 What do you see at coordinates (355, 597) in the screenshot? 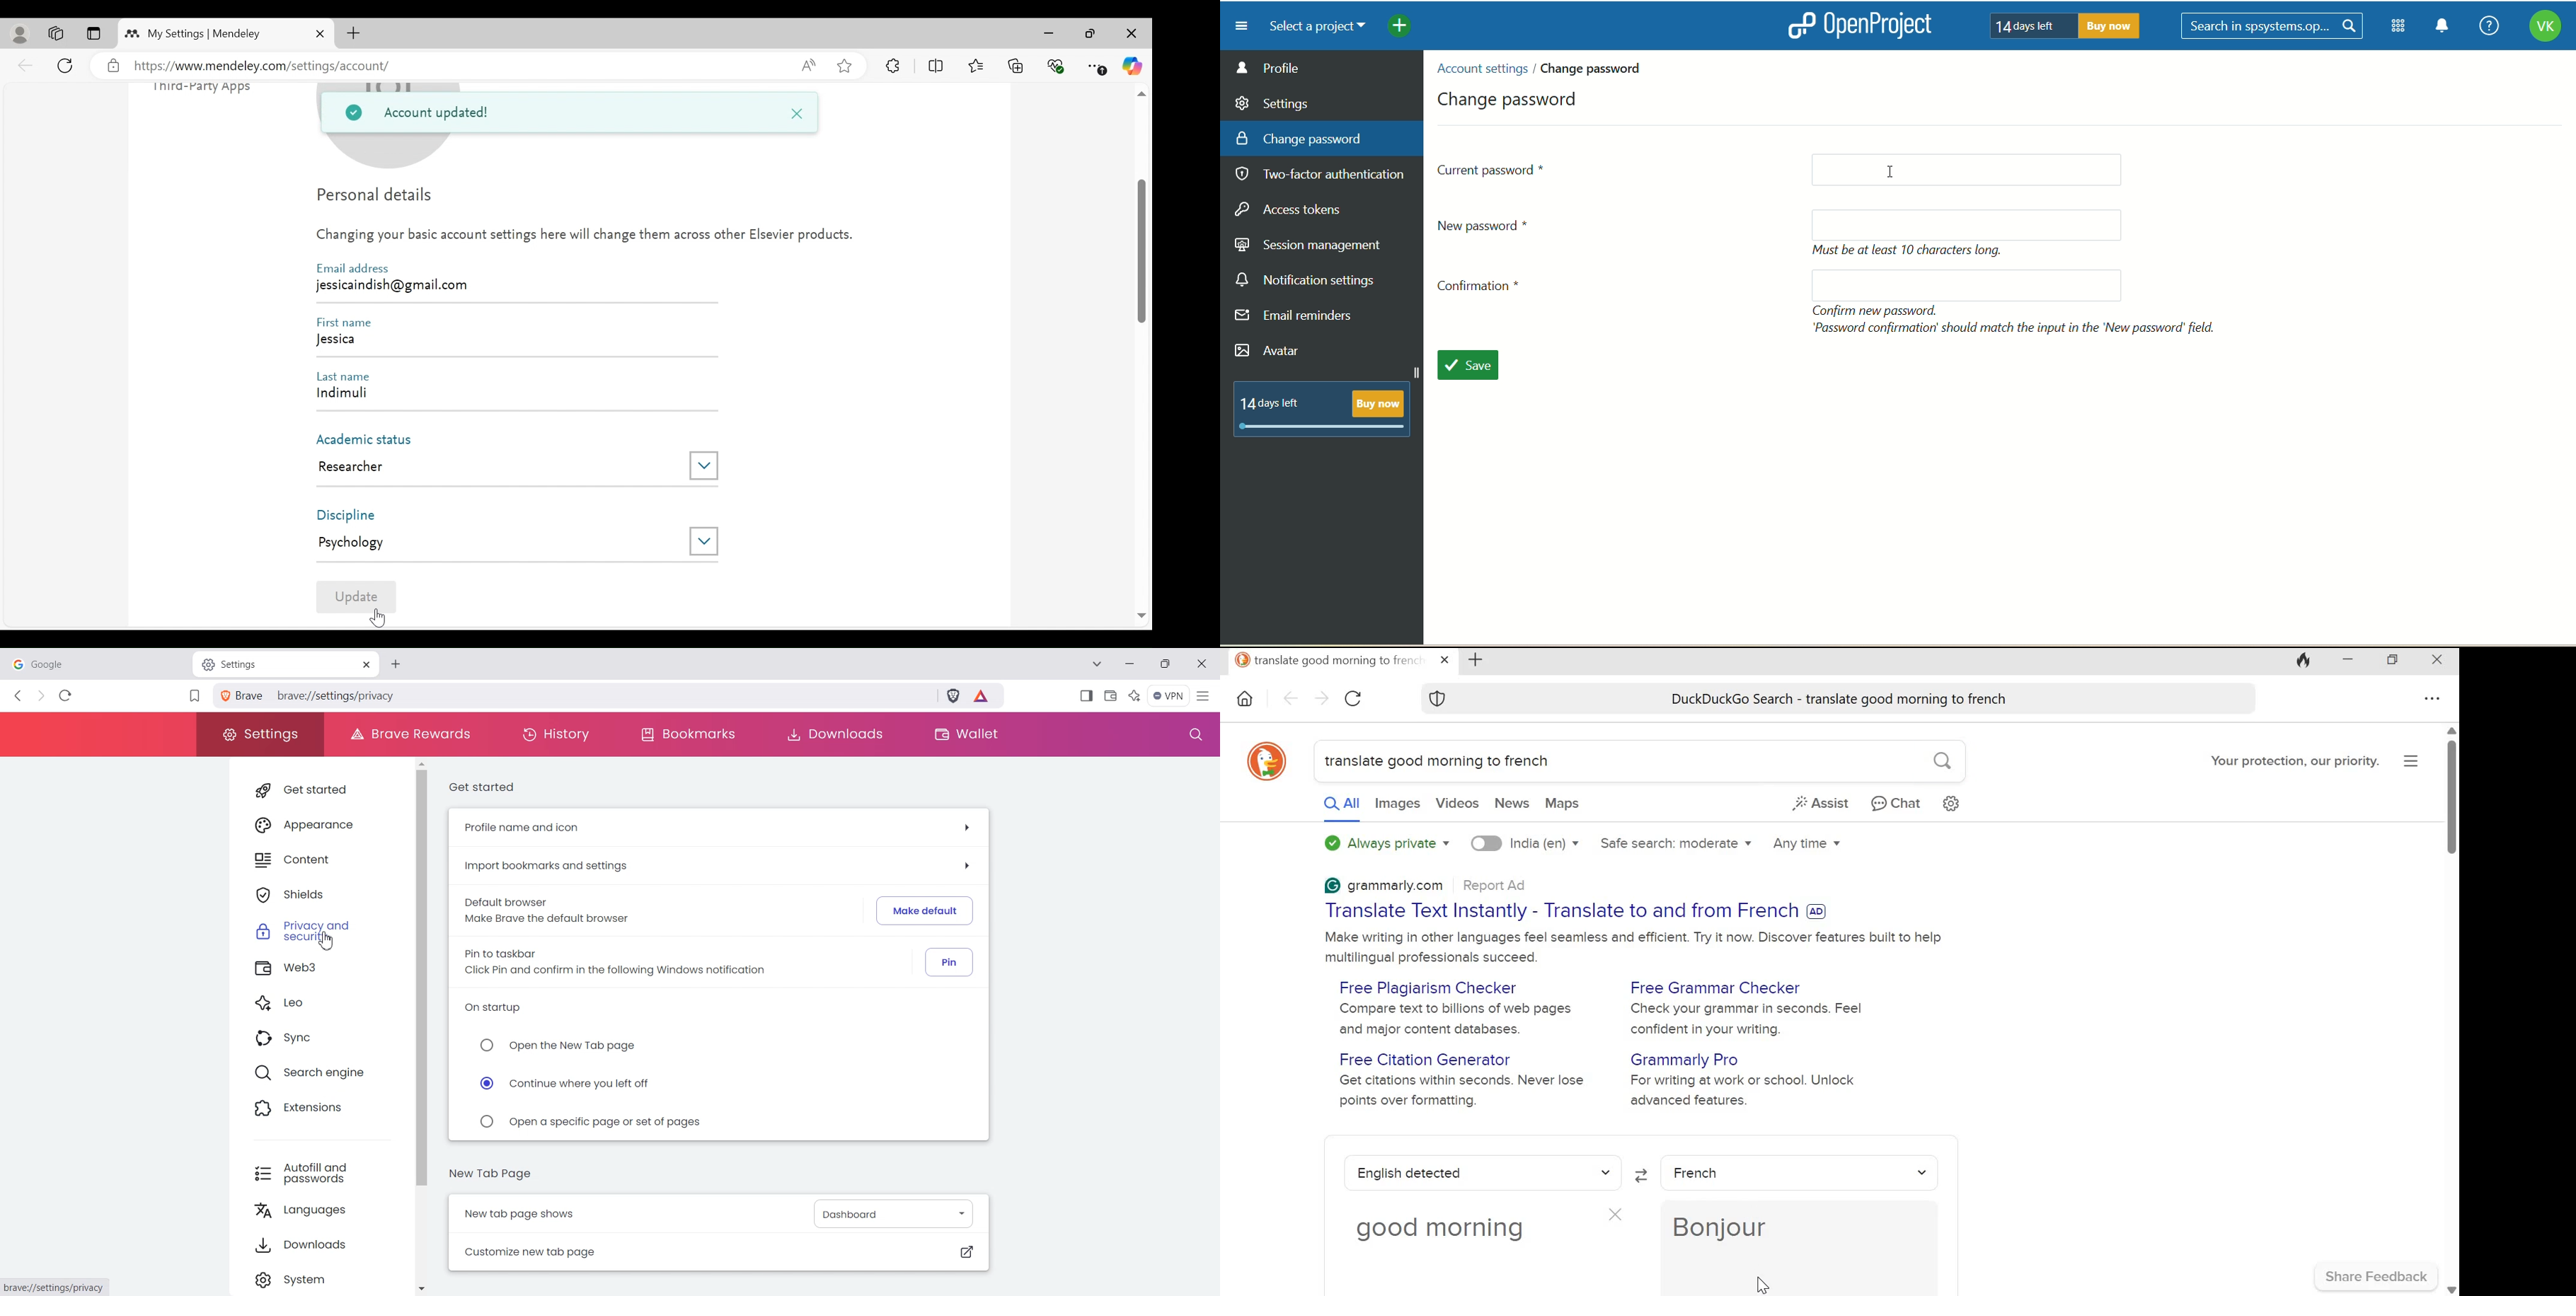
I see `Update` at bounding box center [355, 597].